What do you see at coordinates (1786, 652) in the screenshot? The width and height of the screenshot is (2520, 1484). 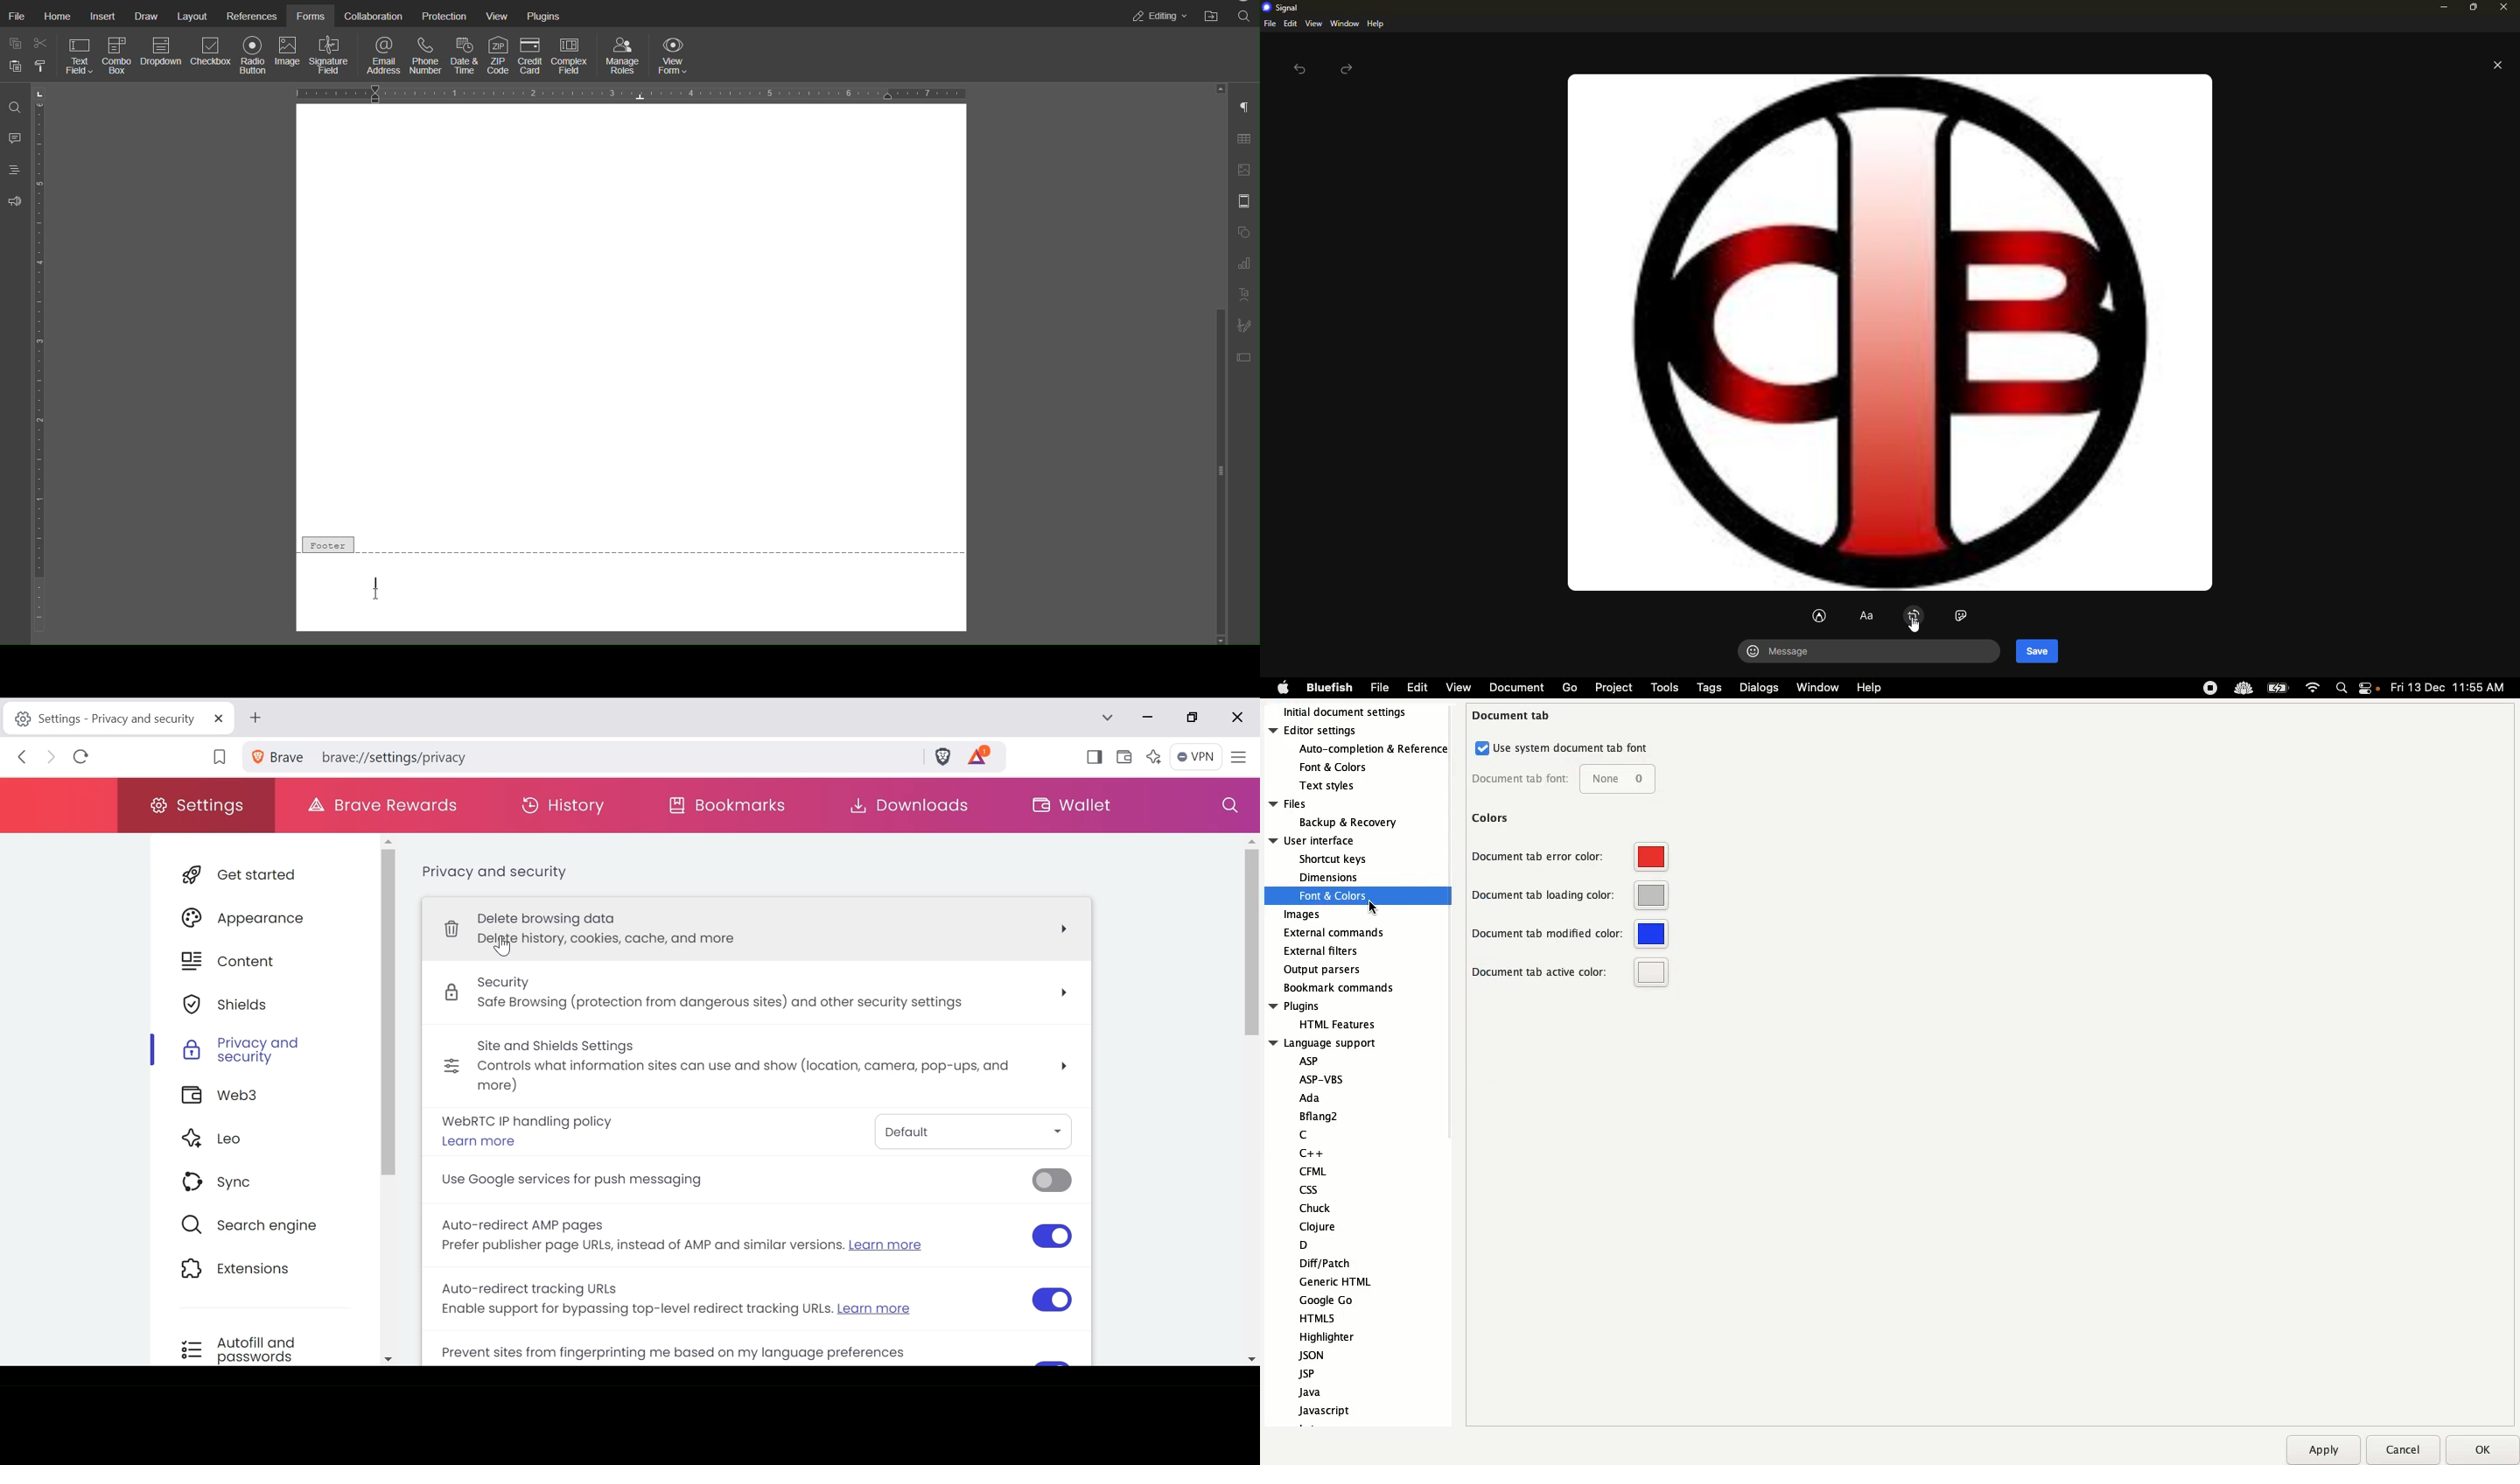 I see `message` at bounding box center [1786, 652].